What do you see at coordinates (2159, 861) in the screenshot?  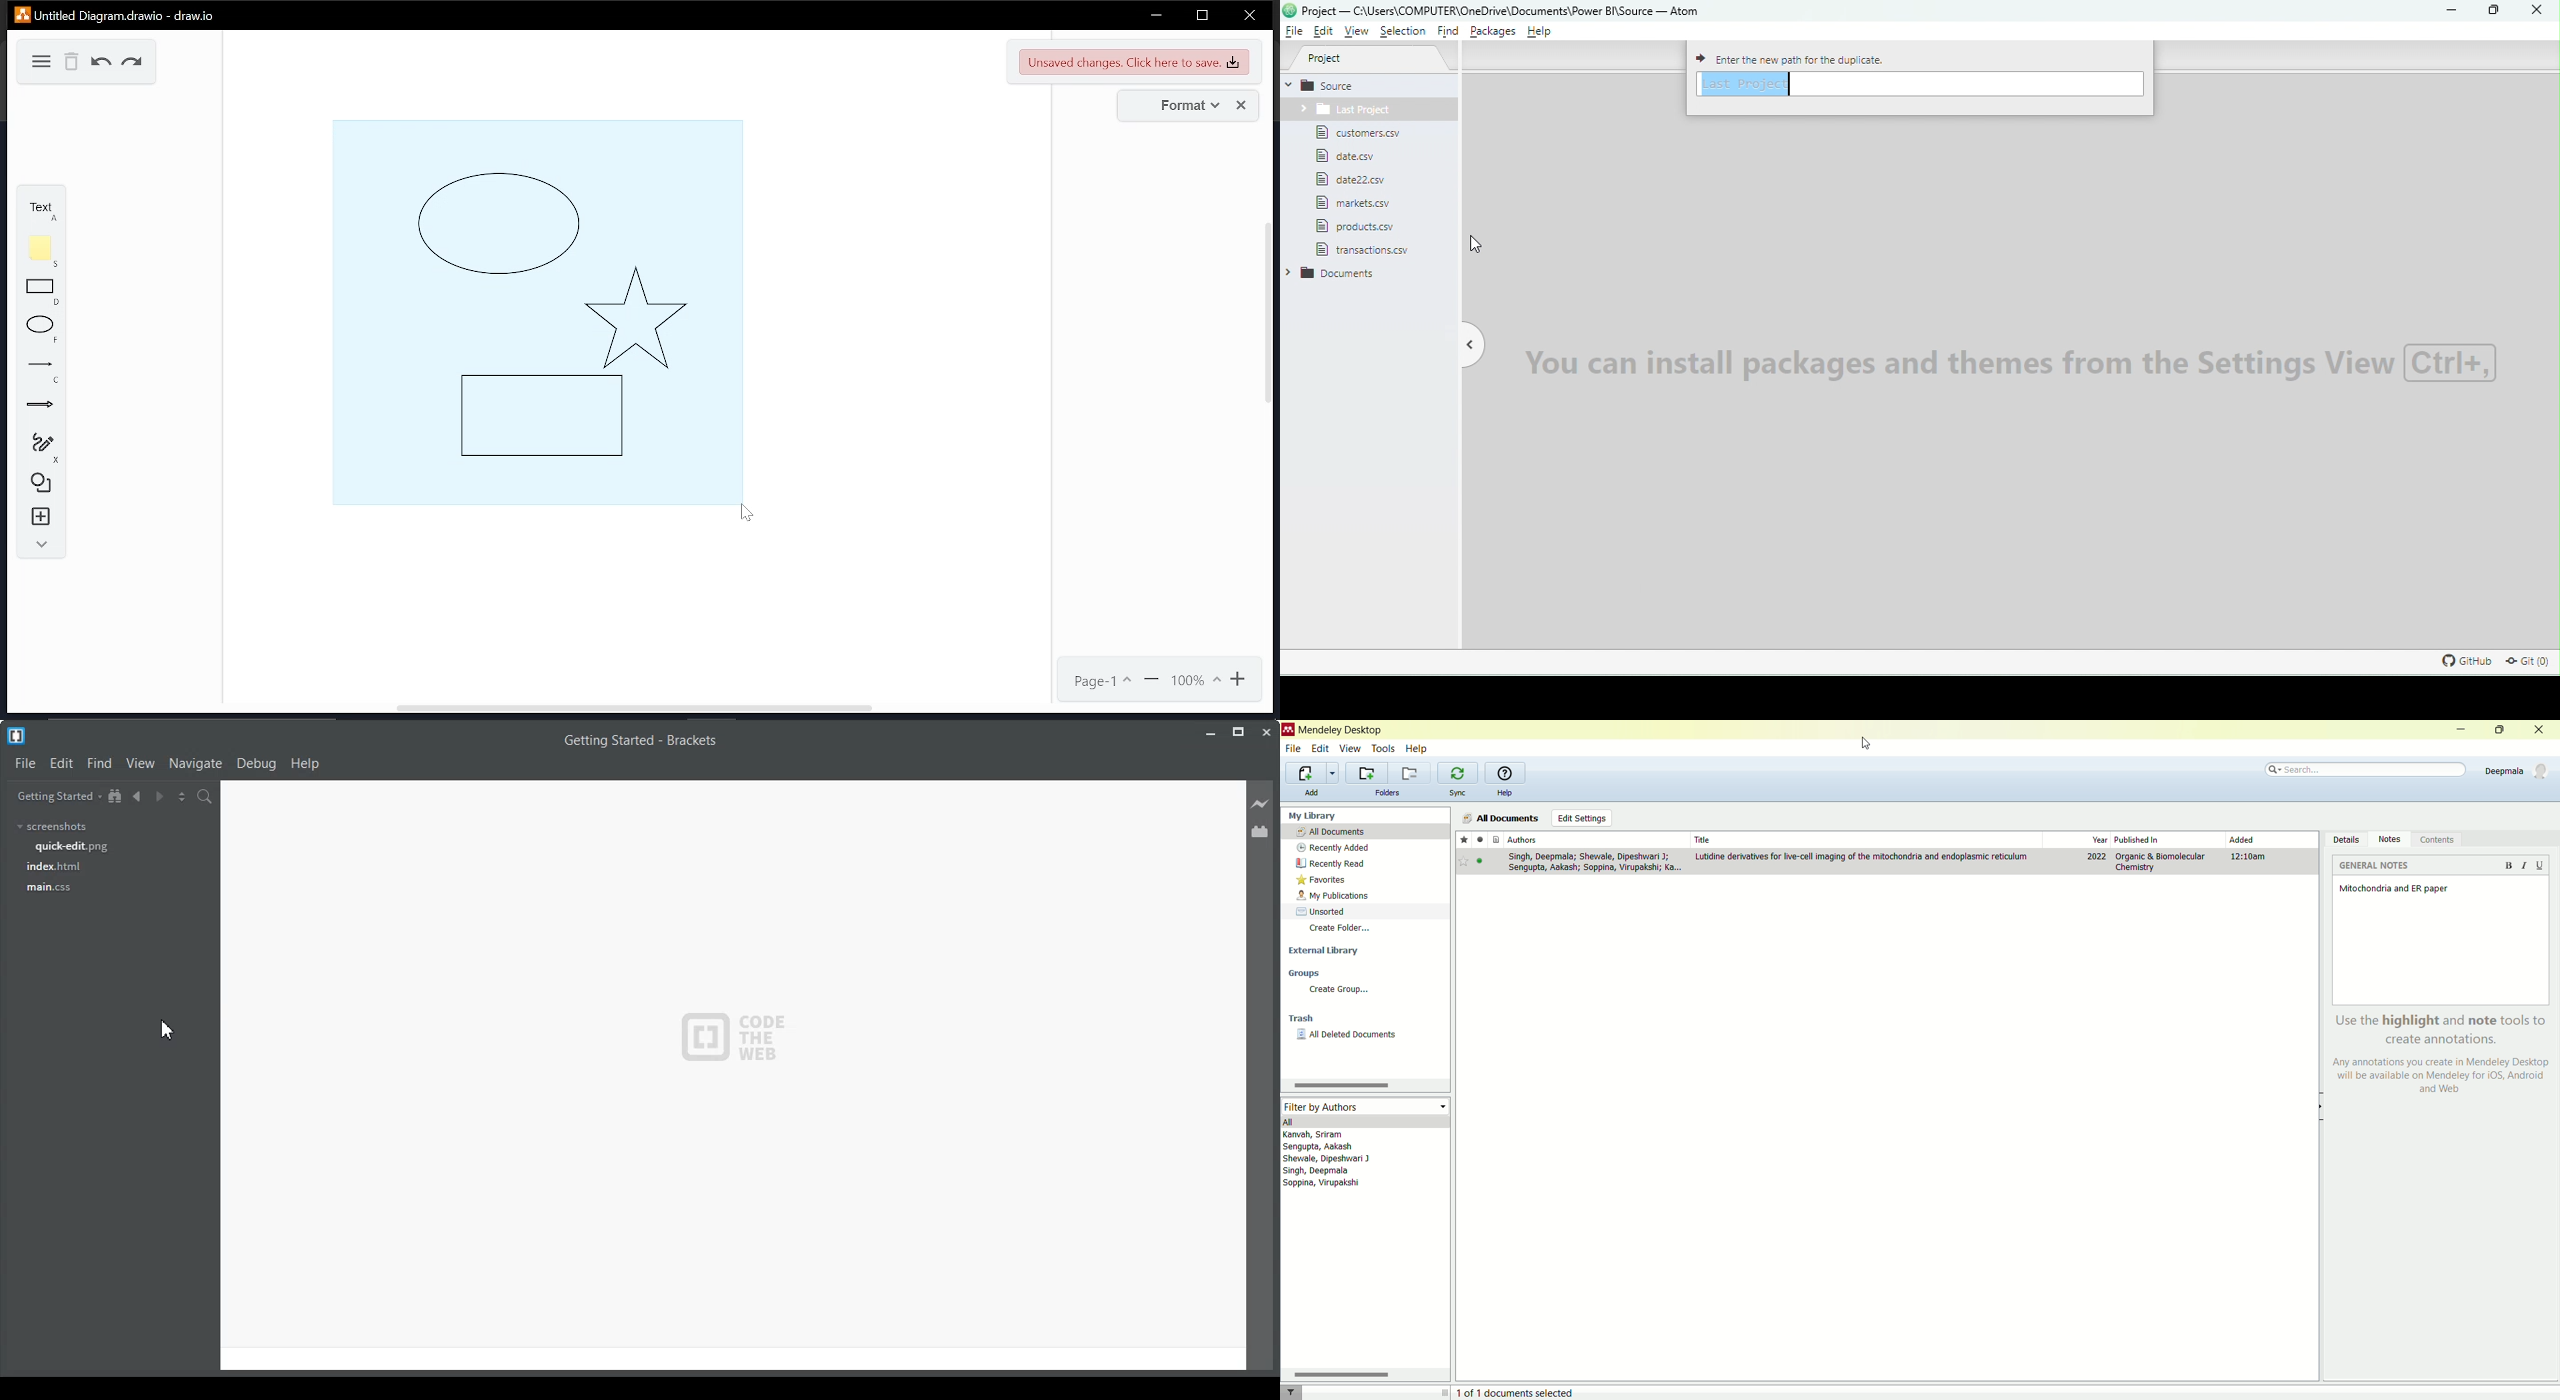 I see `Organic & Biomolecular Chemistry` at bounding box center [2159, 861].